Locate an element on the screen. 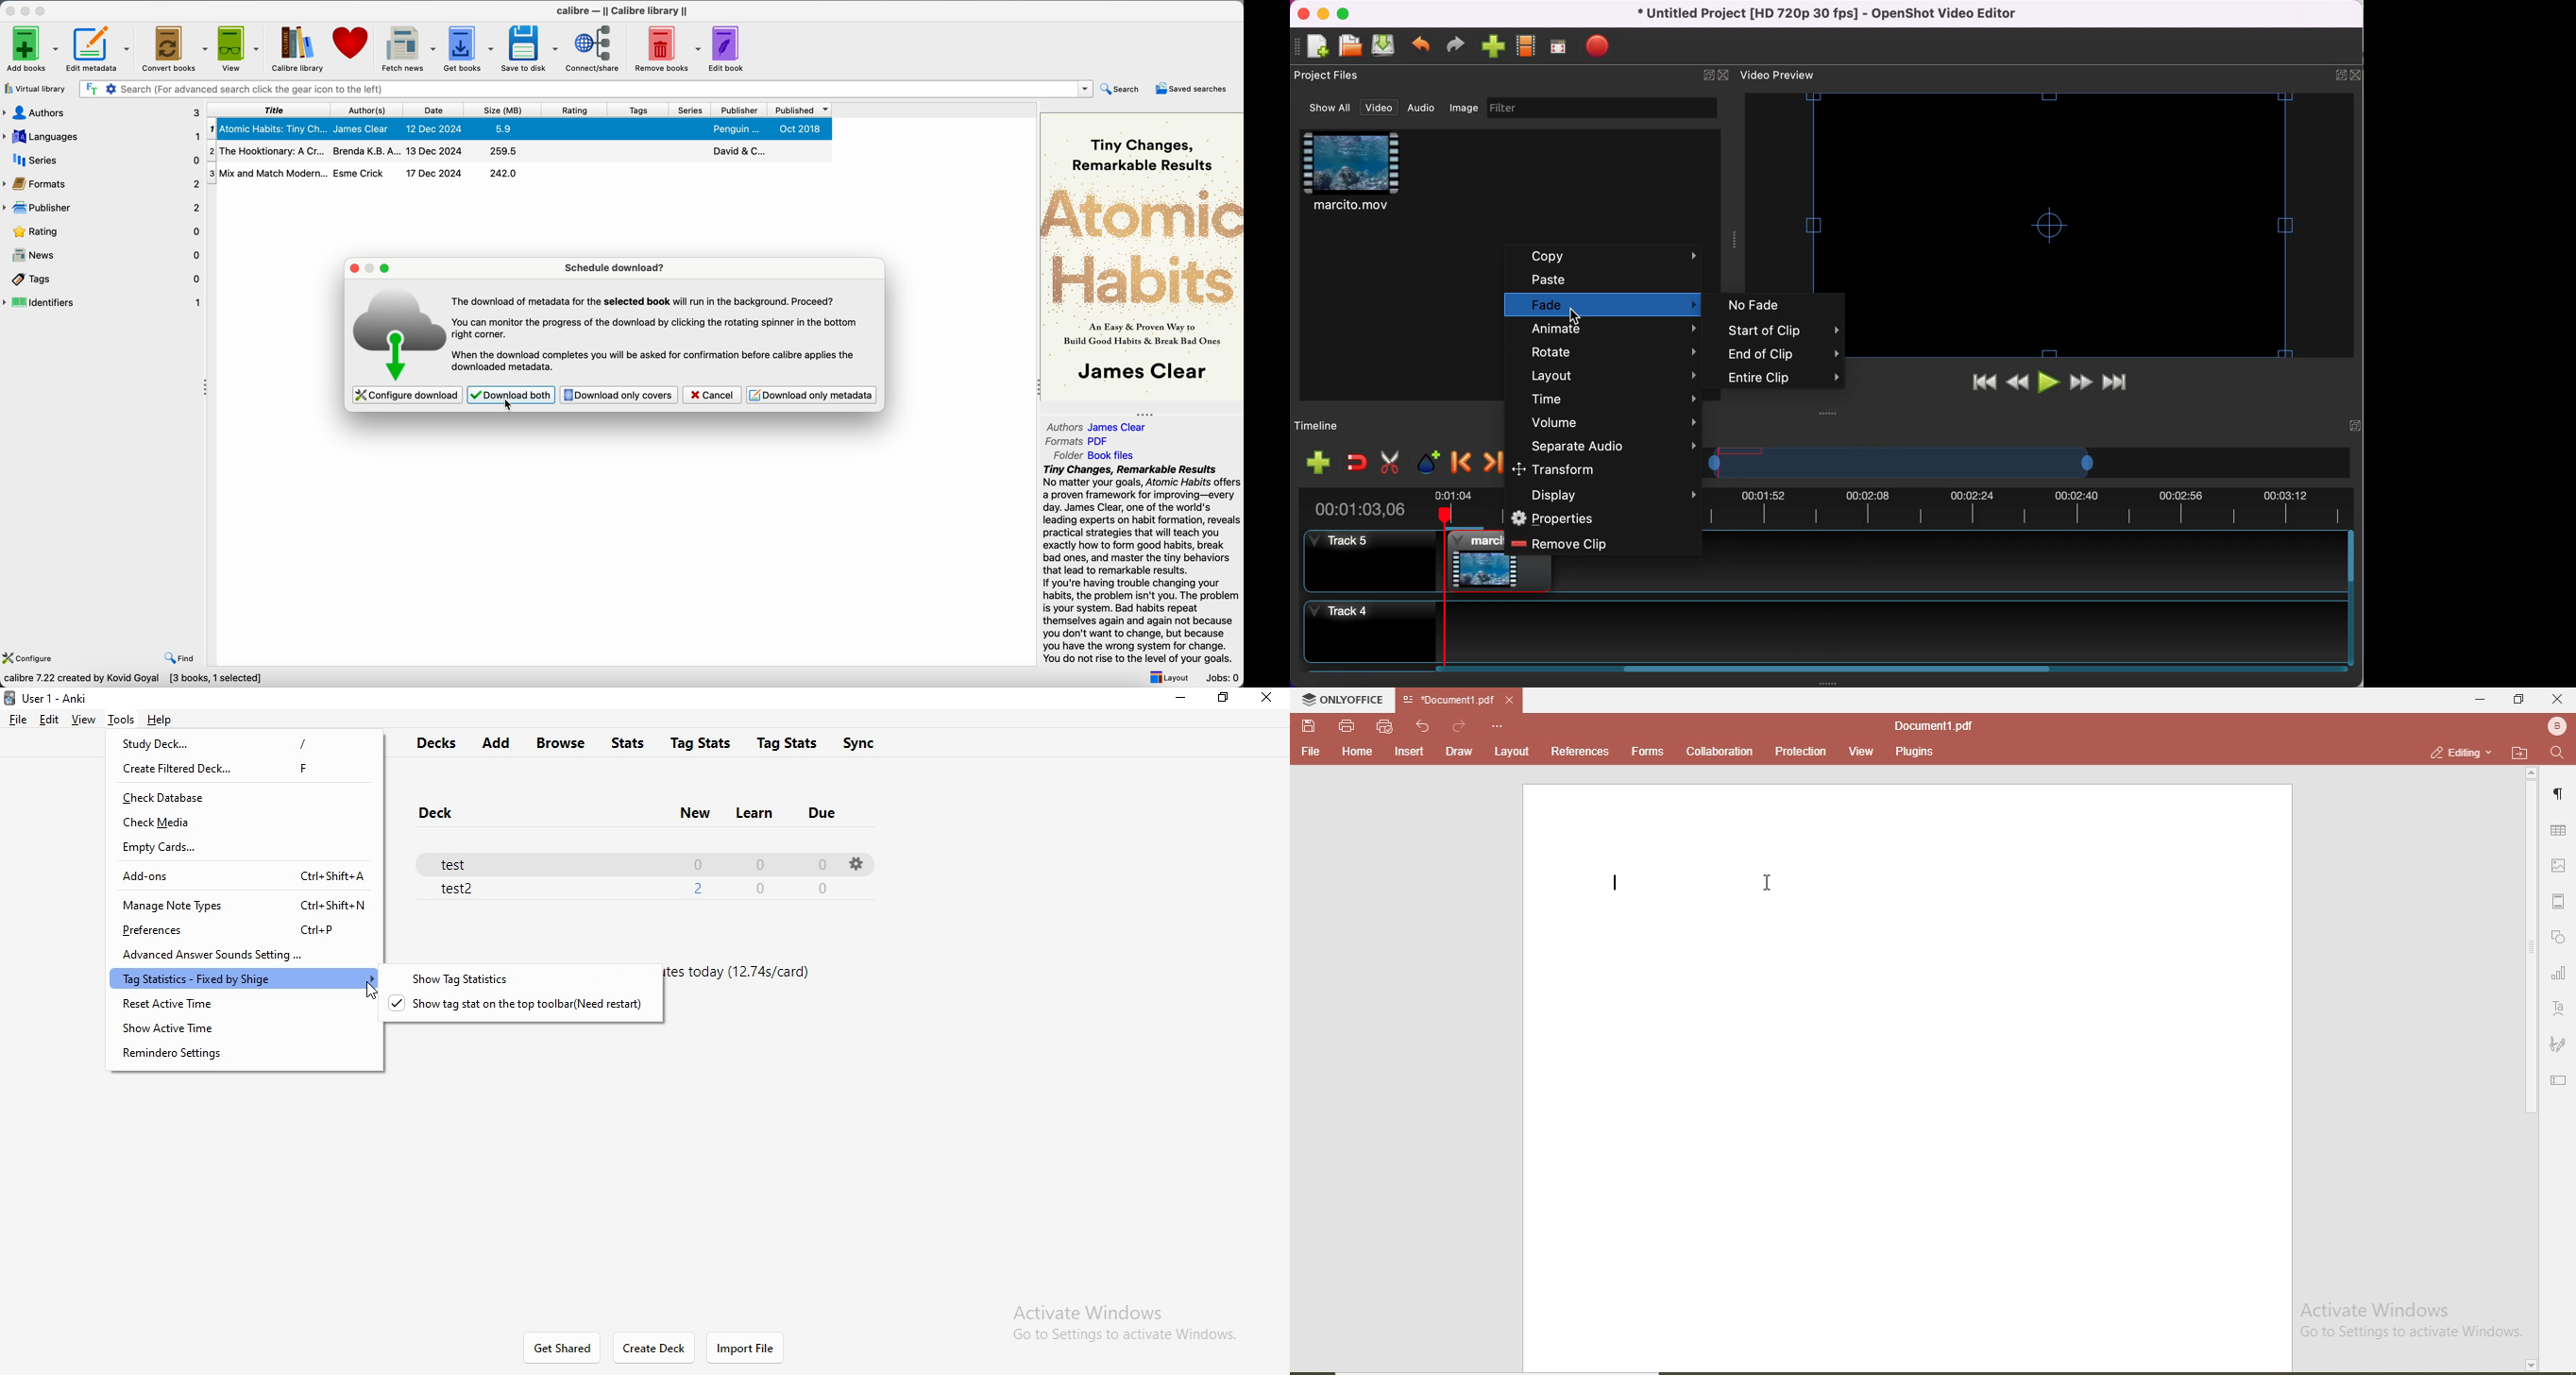  schedule download? is located at coordinates (614, 268).